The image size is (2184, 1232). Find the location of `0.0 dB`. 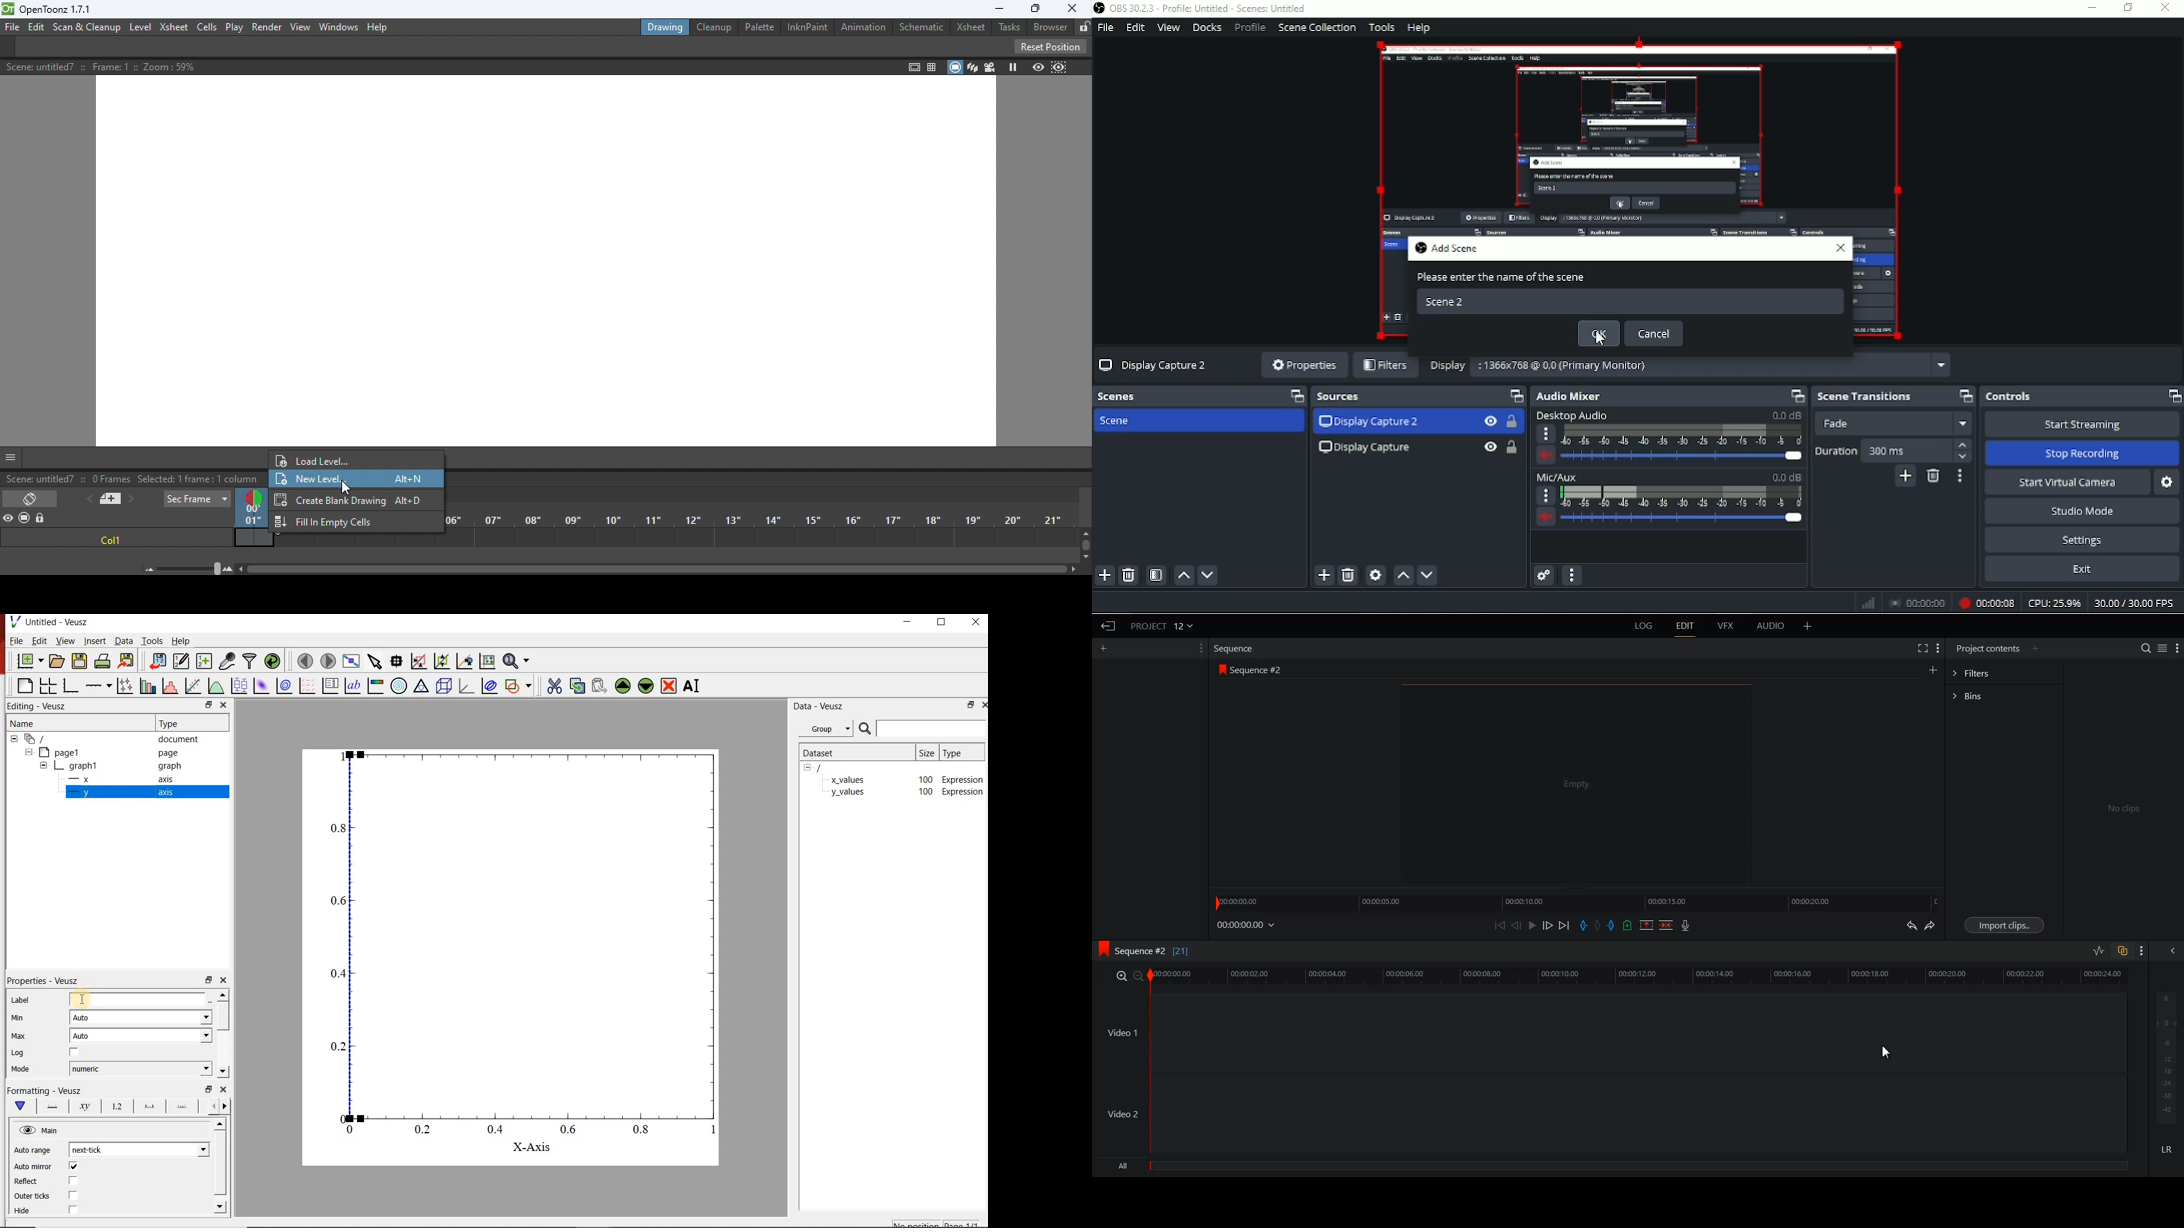

0.0 dB is located at coordinates (1785, 414).